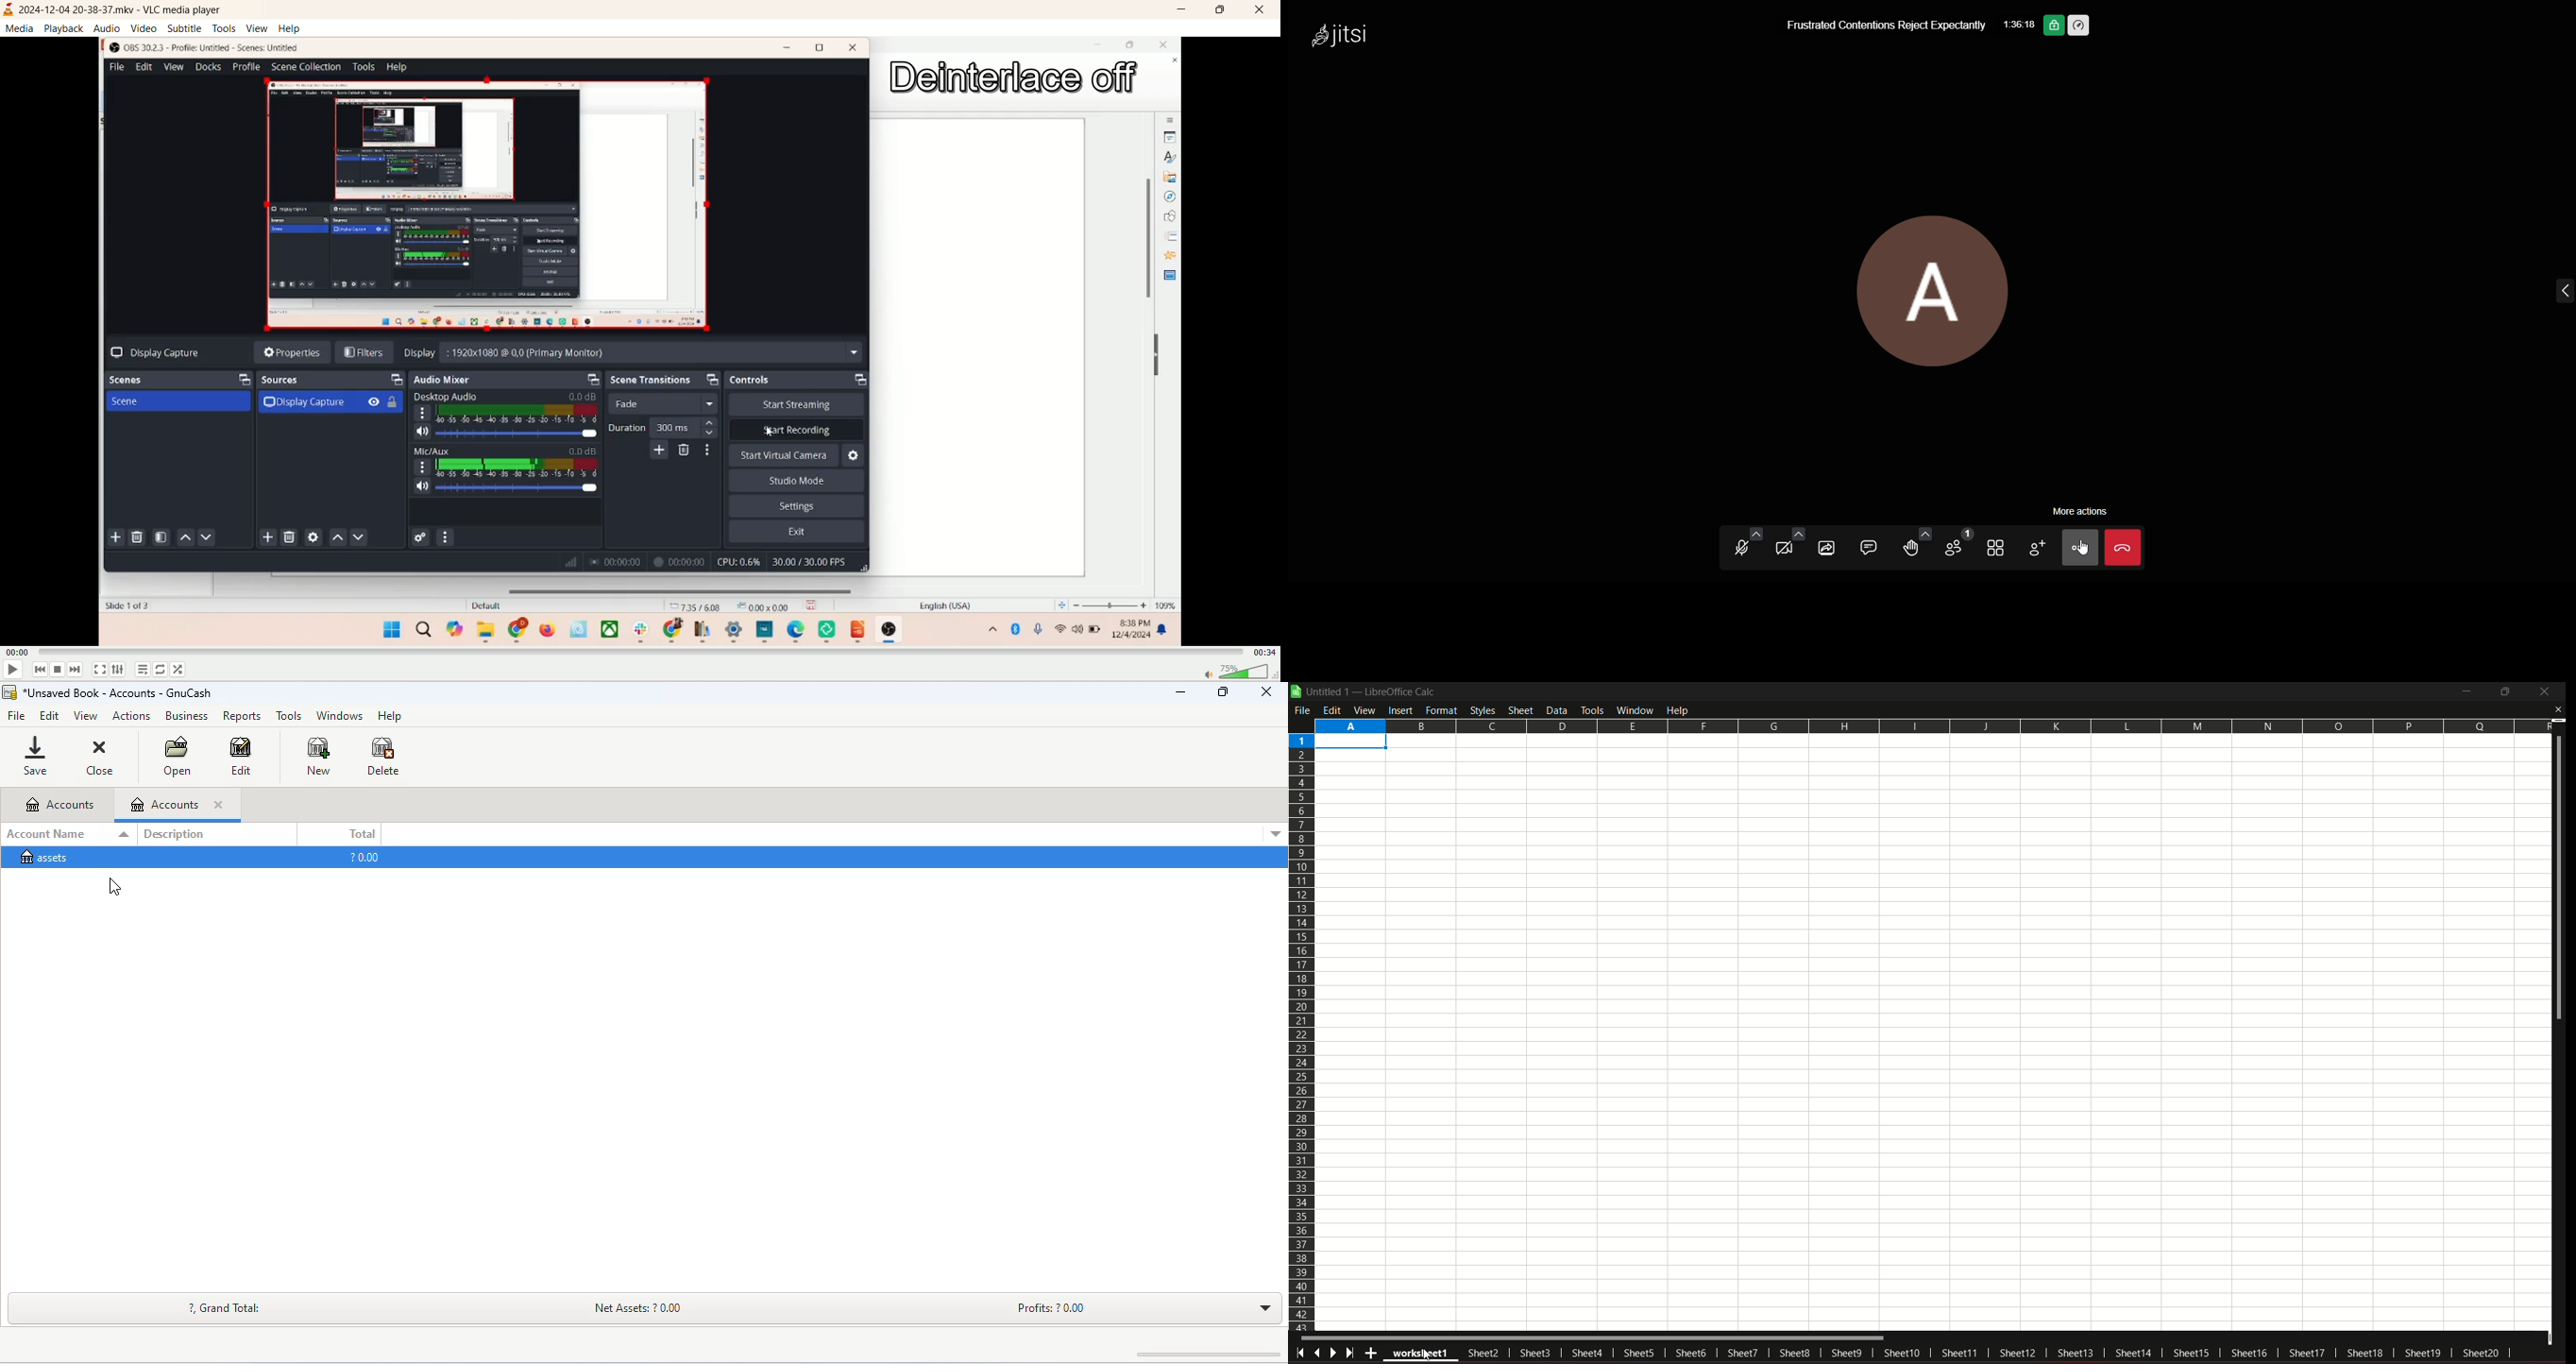 This screenshot has height=1372, width=2576. I want to click on columns, so click(1931, 725).